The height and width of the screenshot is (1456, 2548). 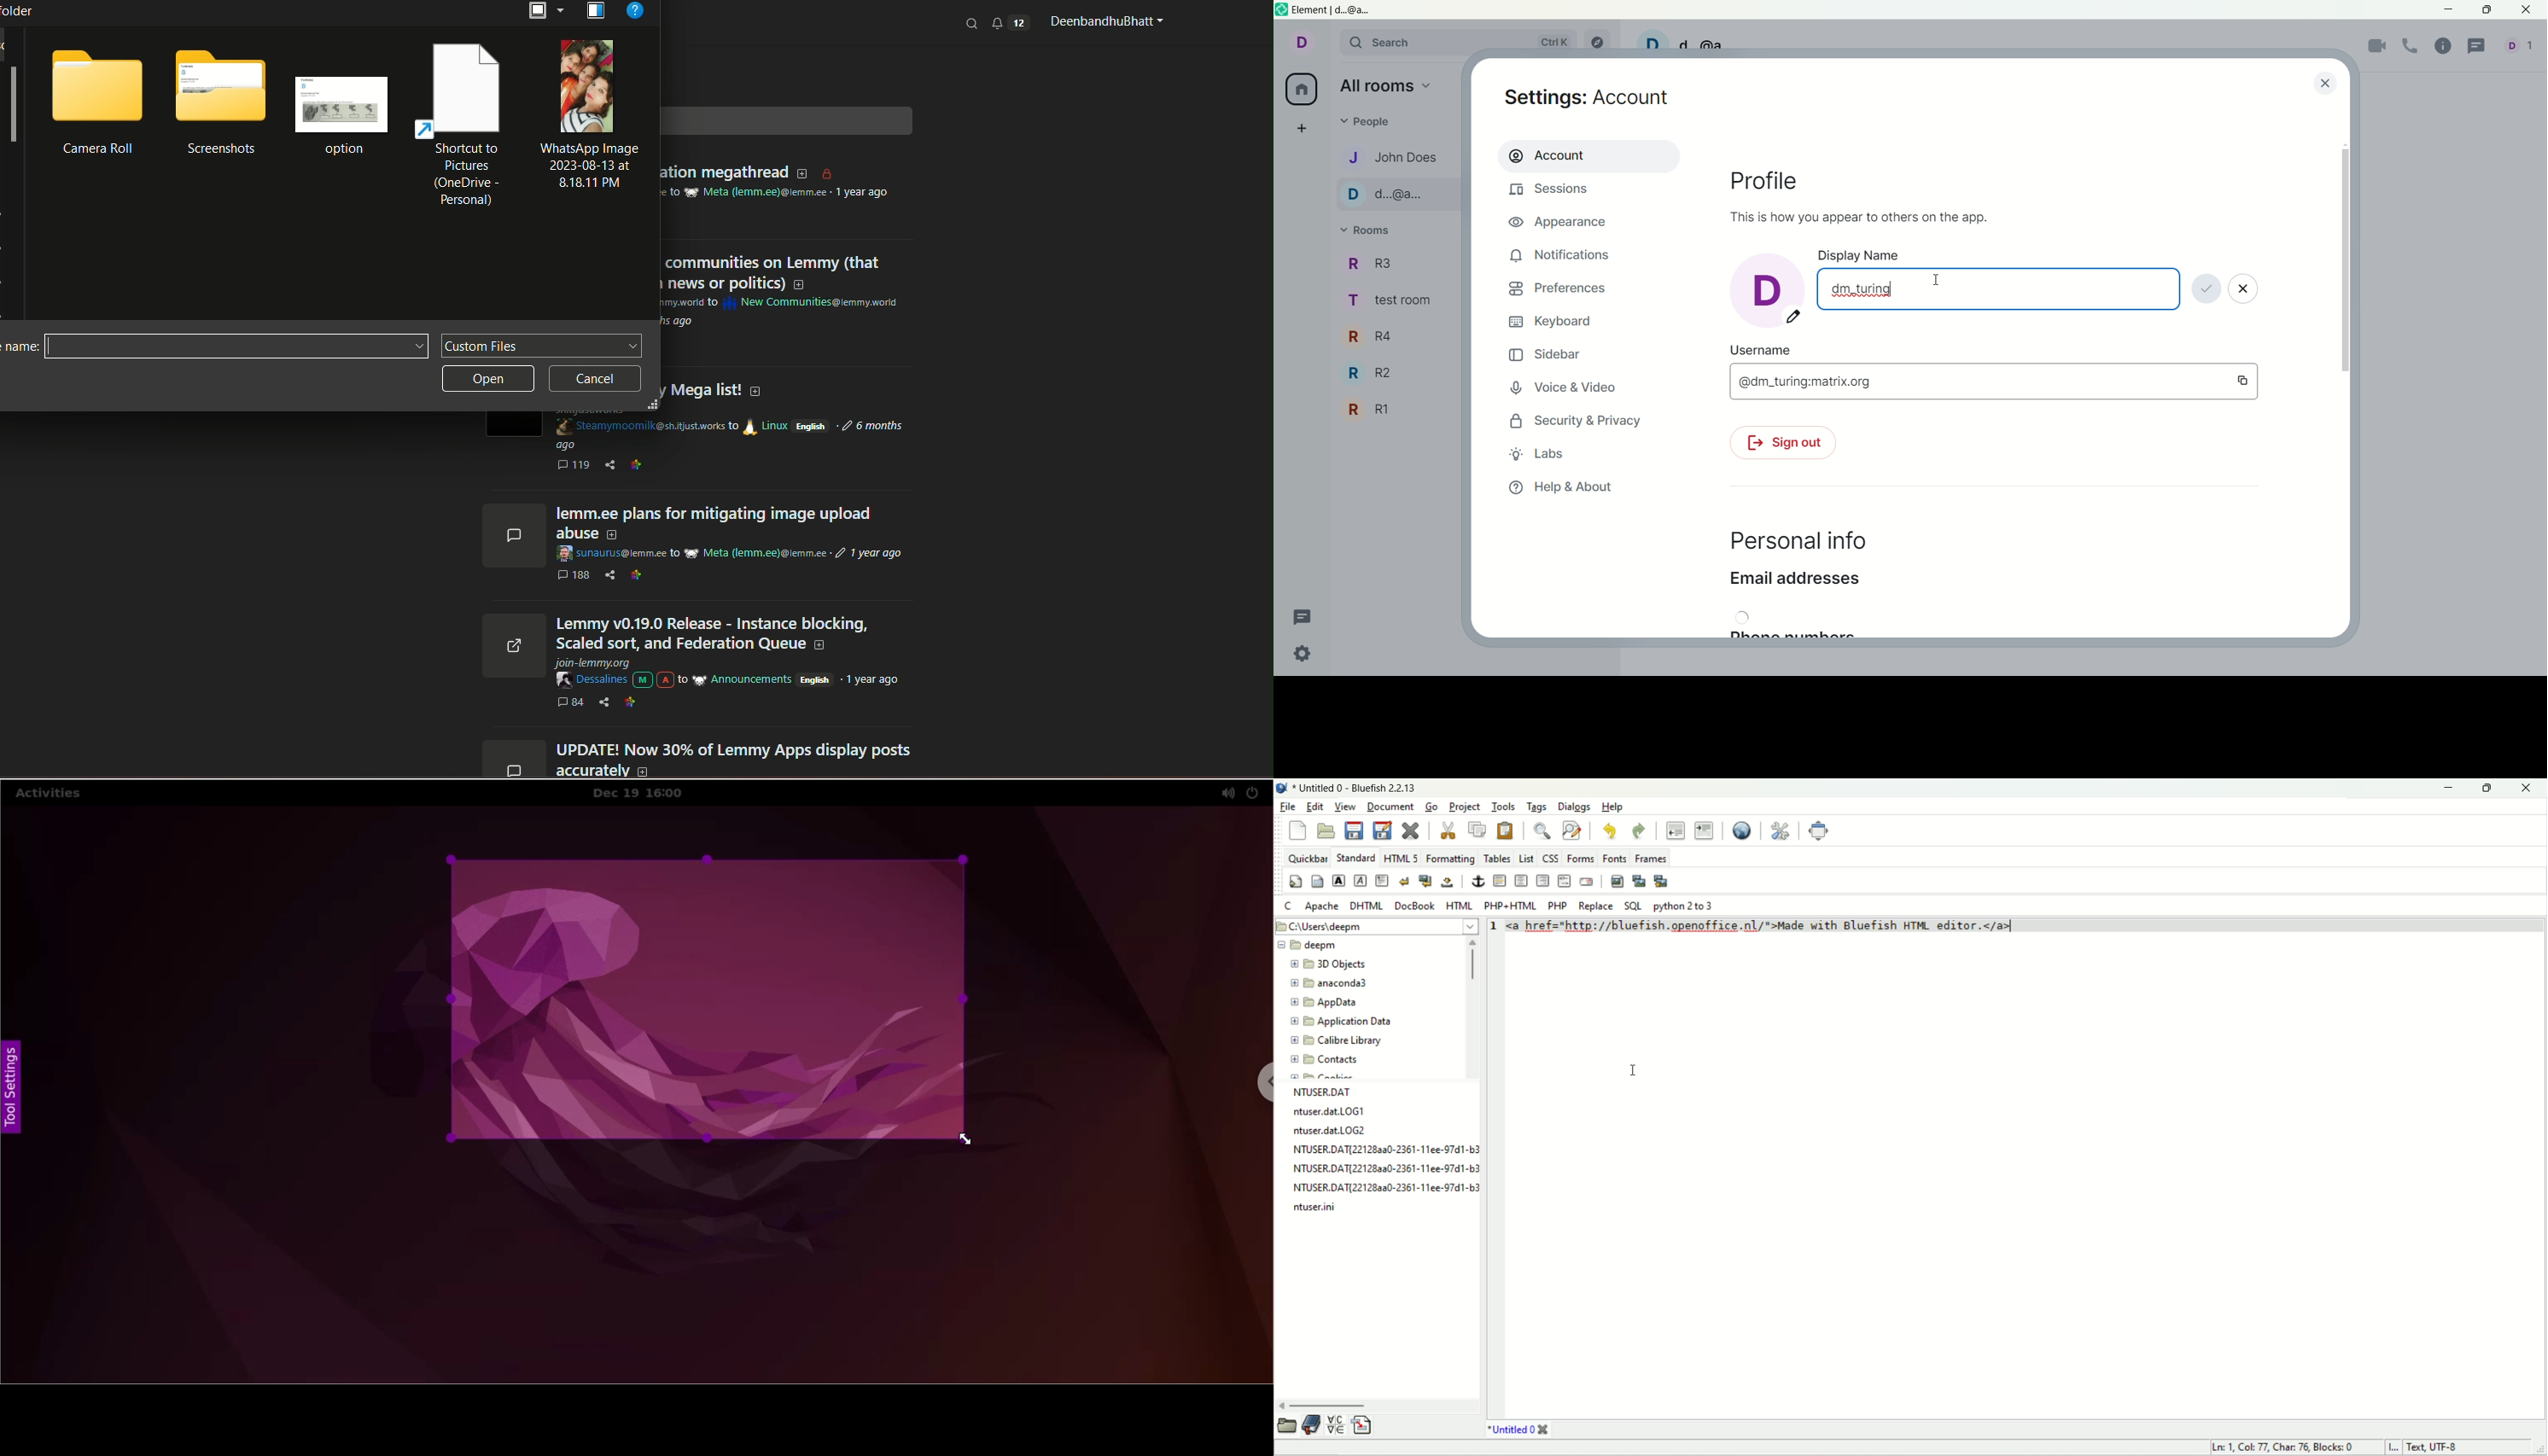 What do you see at coordinates (1888, 290) in the screenshot?
I see `cursor` at bounding box center [1888, 290].